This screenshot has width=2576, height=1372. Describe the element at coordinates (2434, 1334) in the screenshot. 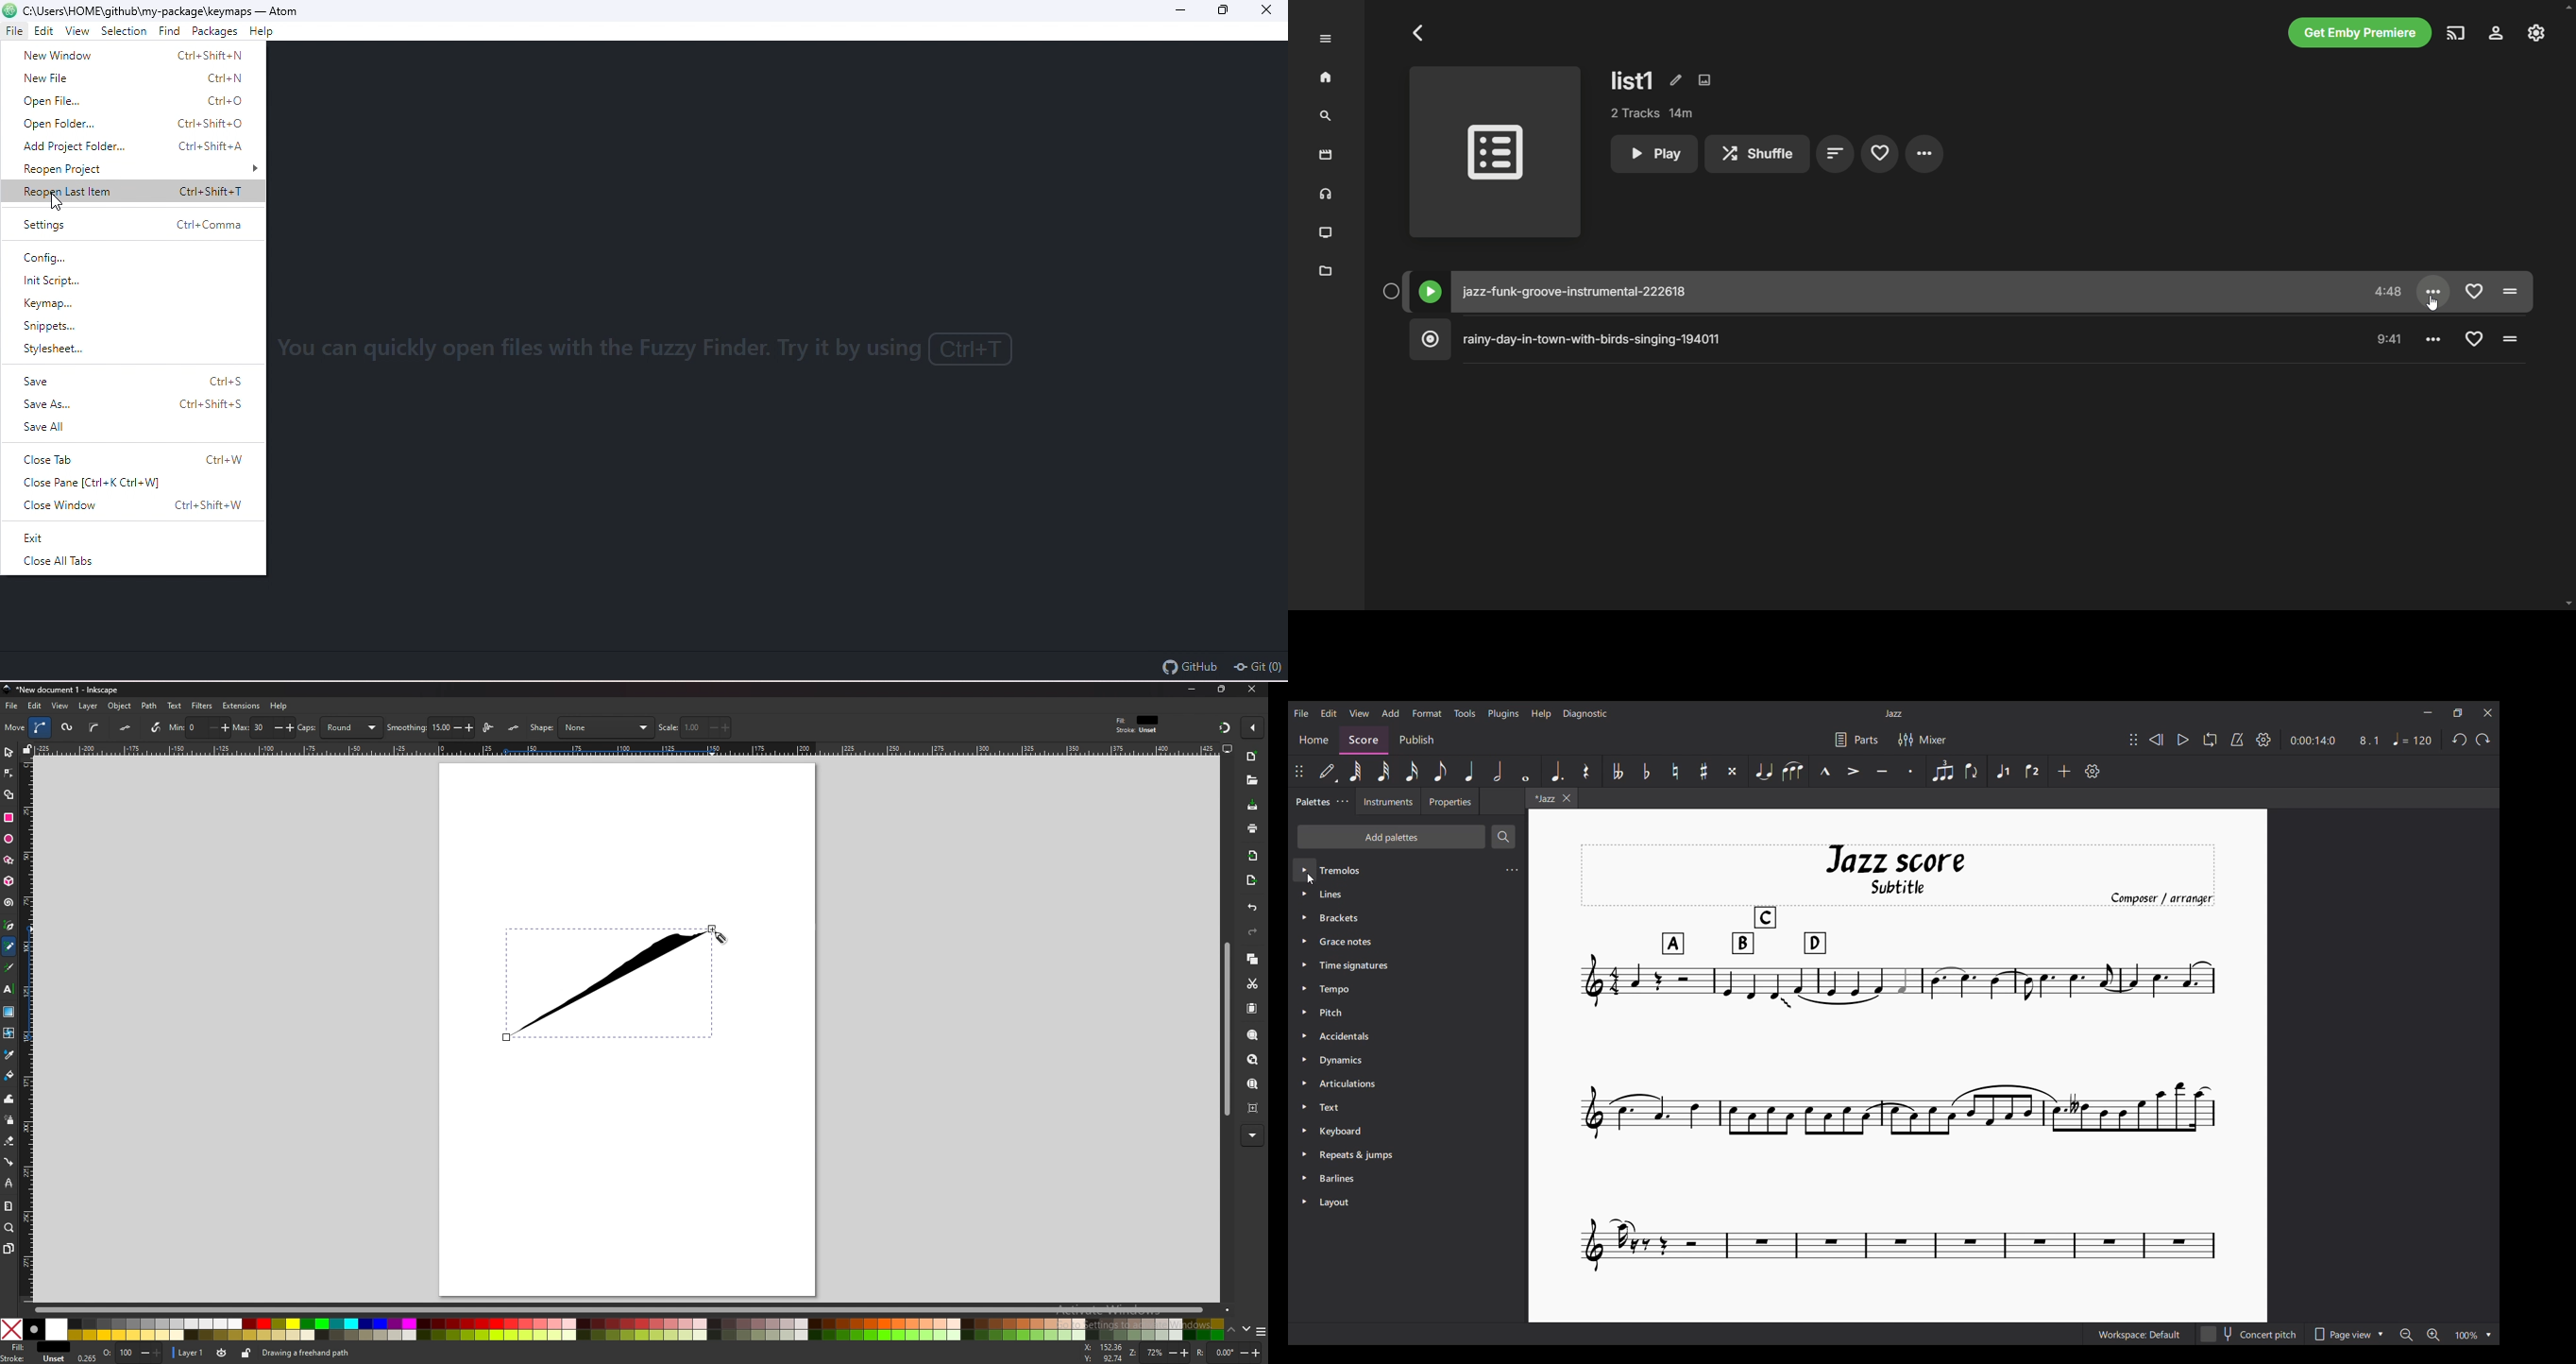

I see `Zoom in` at that location.